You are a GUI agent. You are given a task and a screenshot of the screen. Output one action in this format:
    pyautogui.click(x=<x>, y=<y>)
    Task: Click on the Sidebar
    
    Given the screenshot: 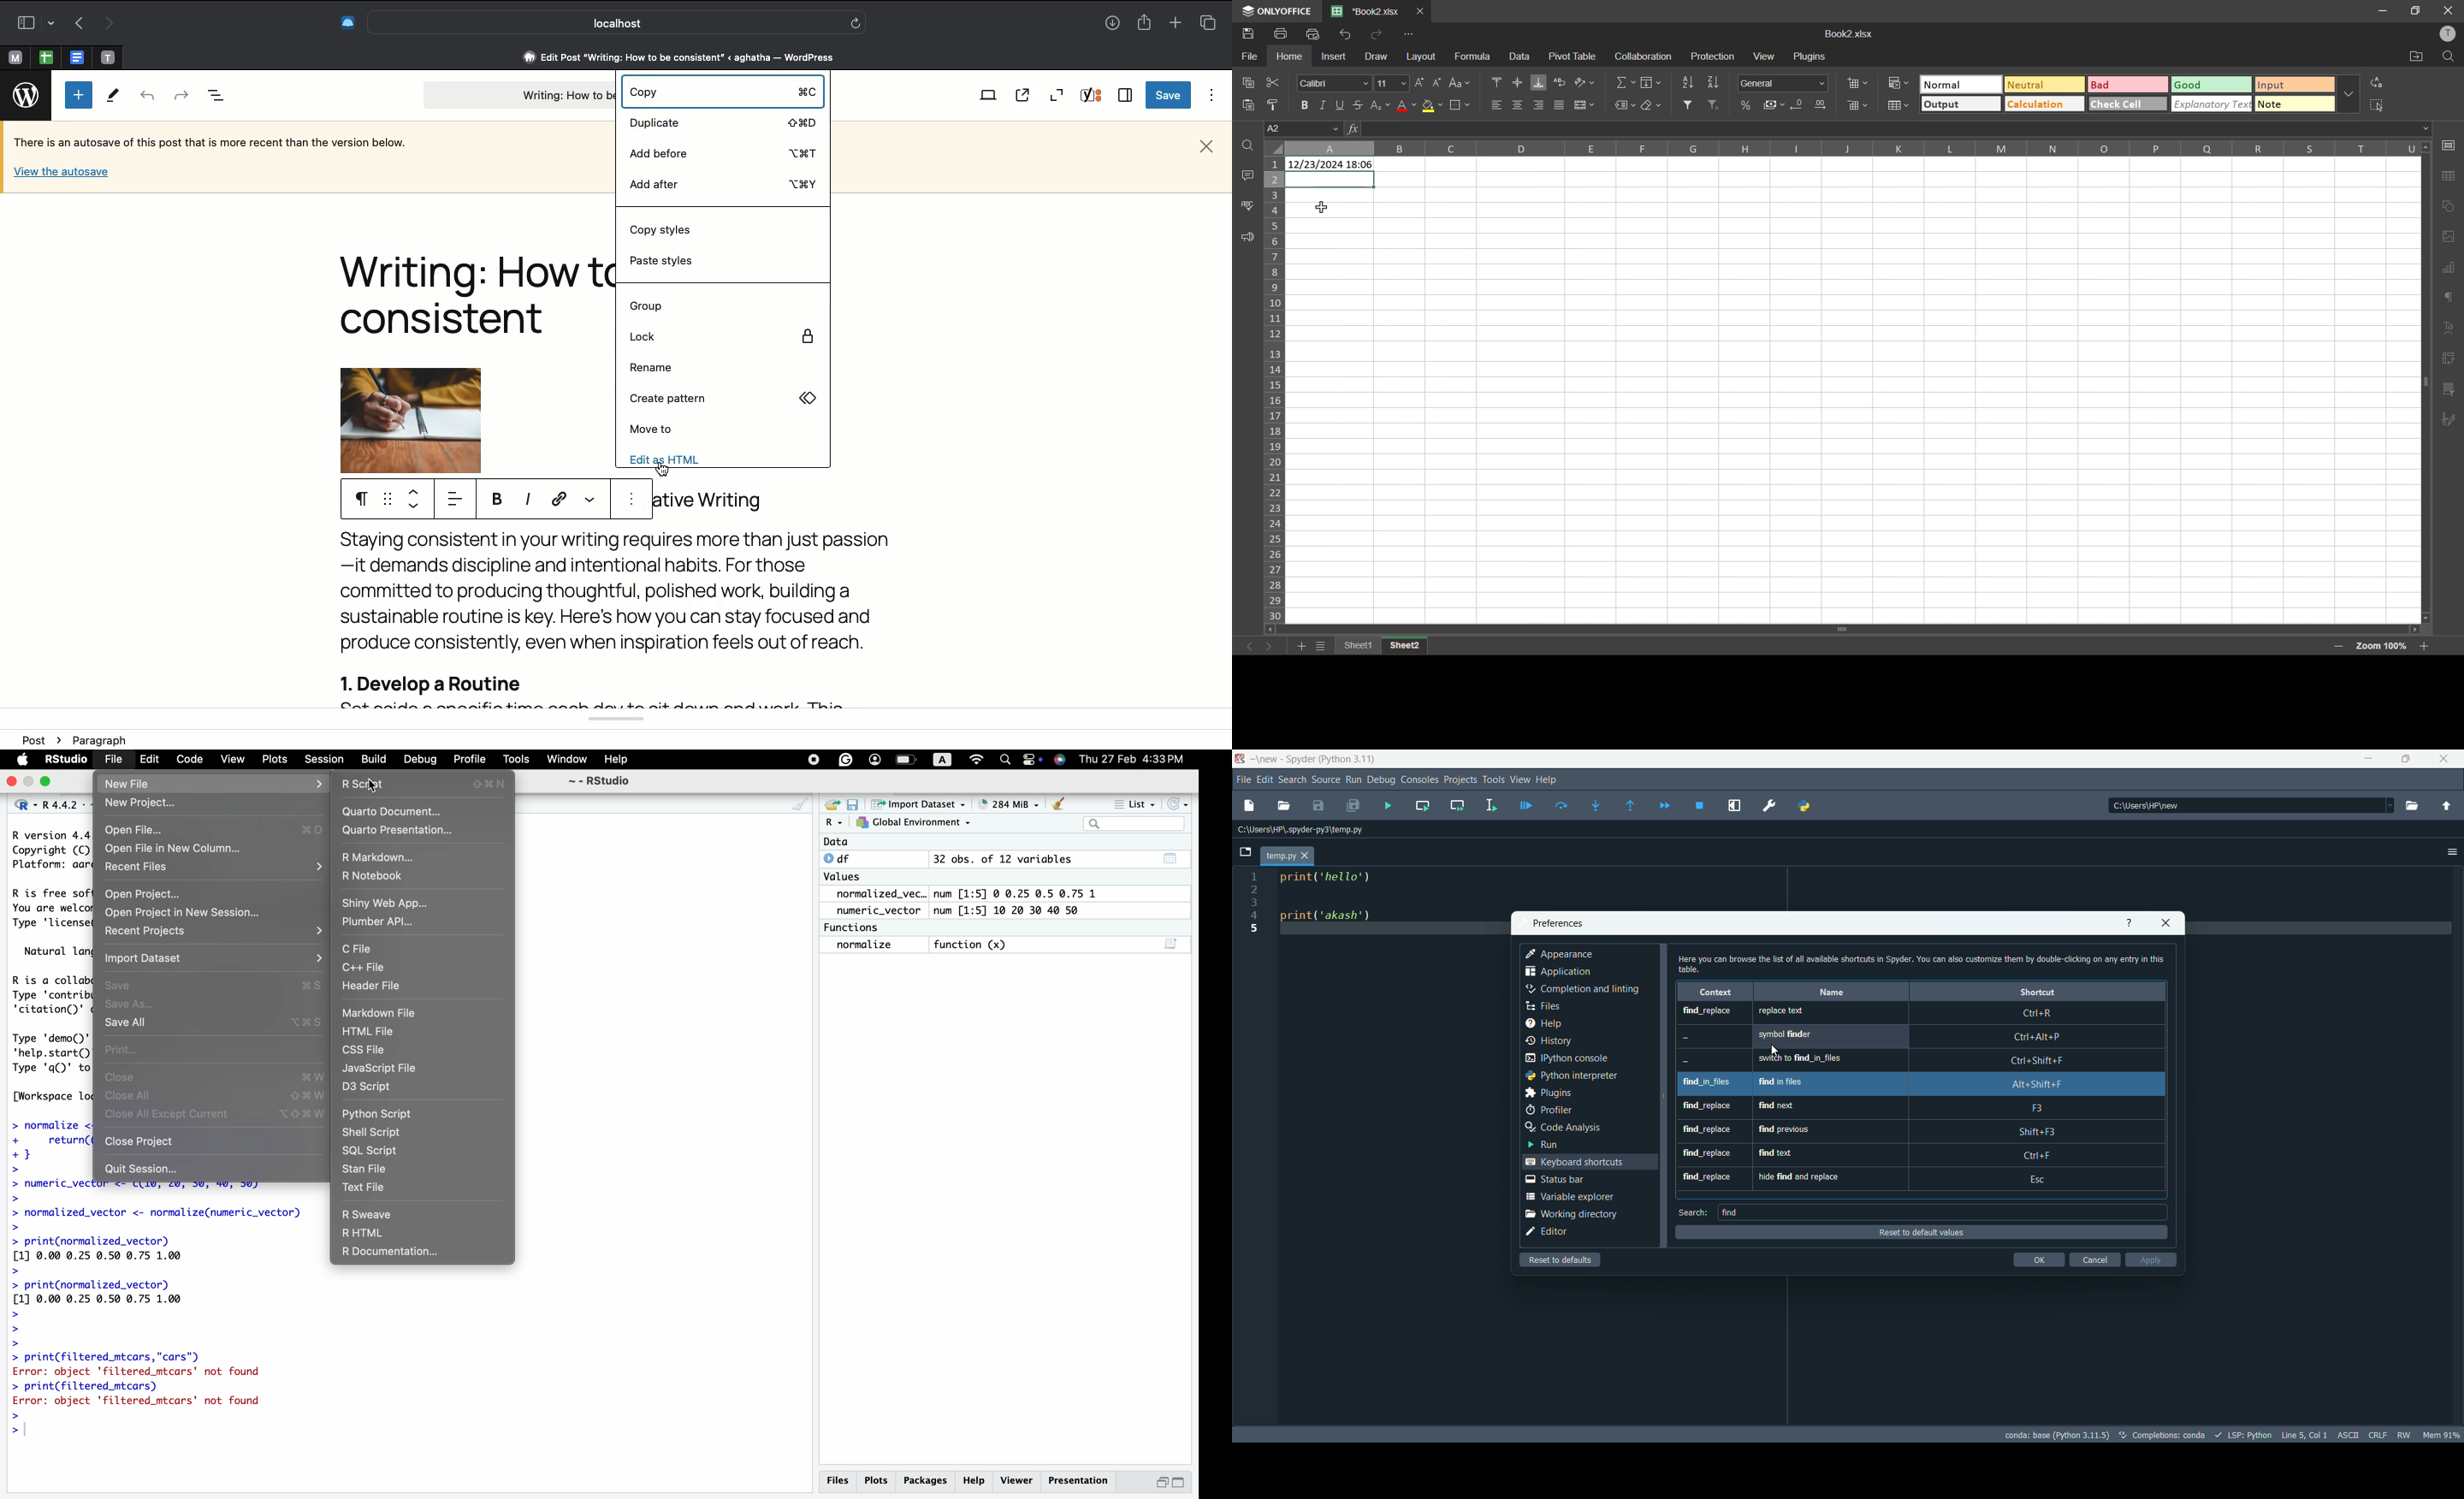 What is the action you would take?
    pyautogui.click(x=33, y=21)
    